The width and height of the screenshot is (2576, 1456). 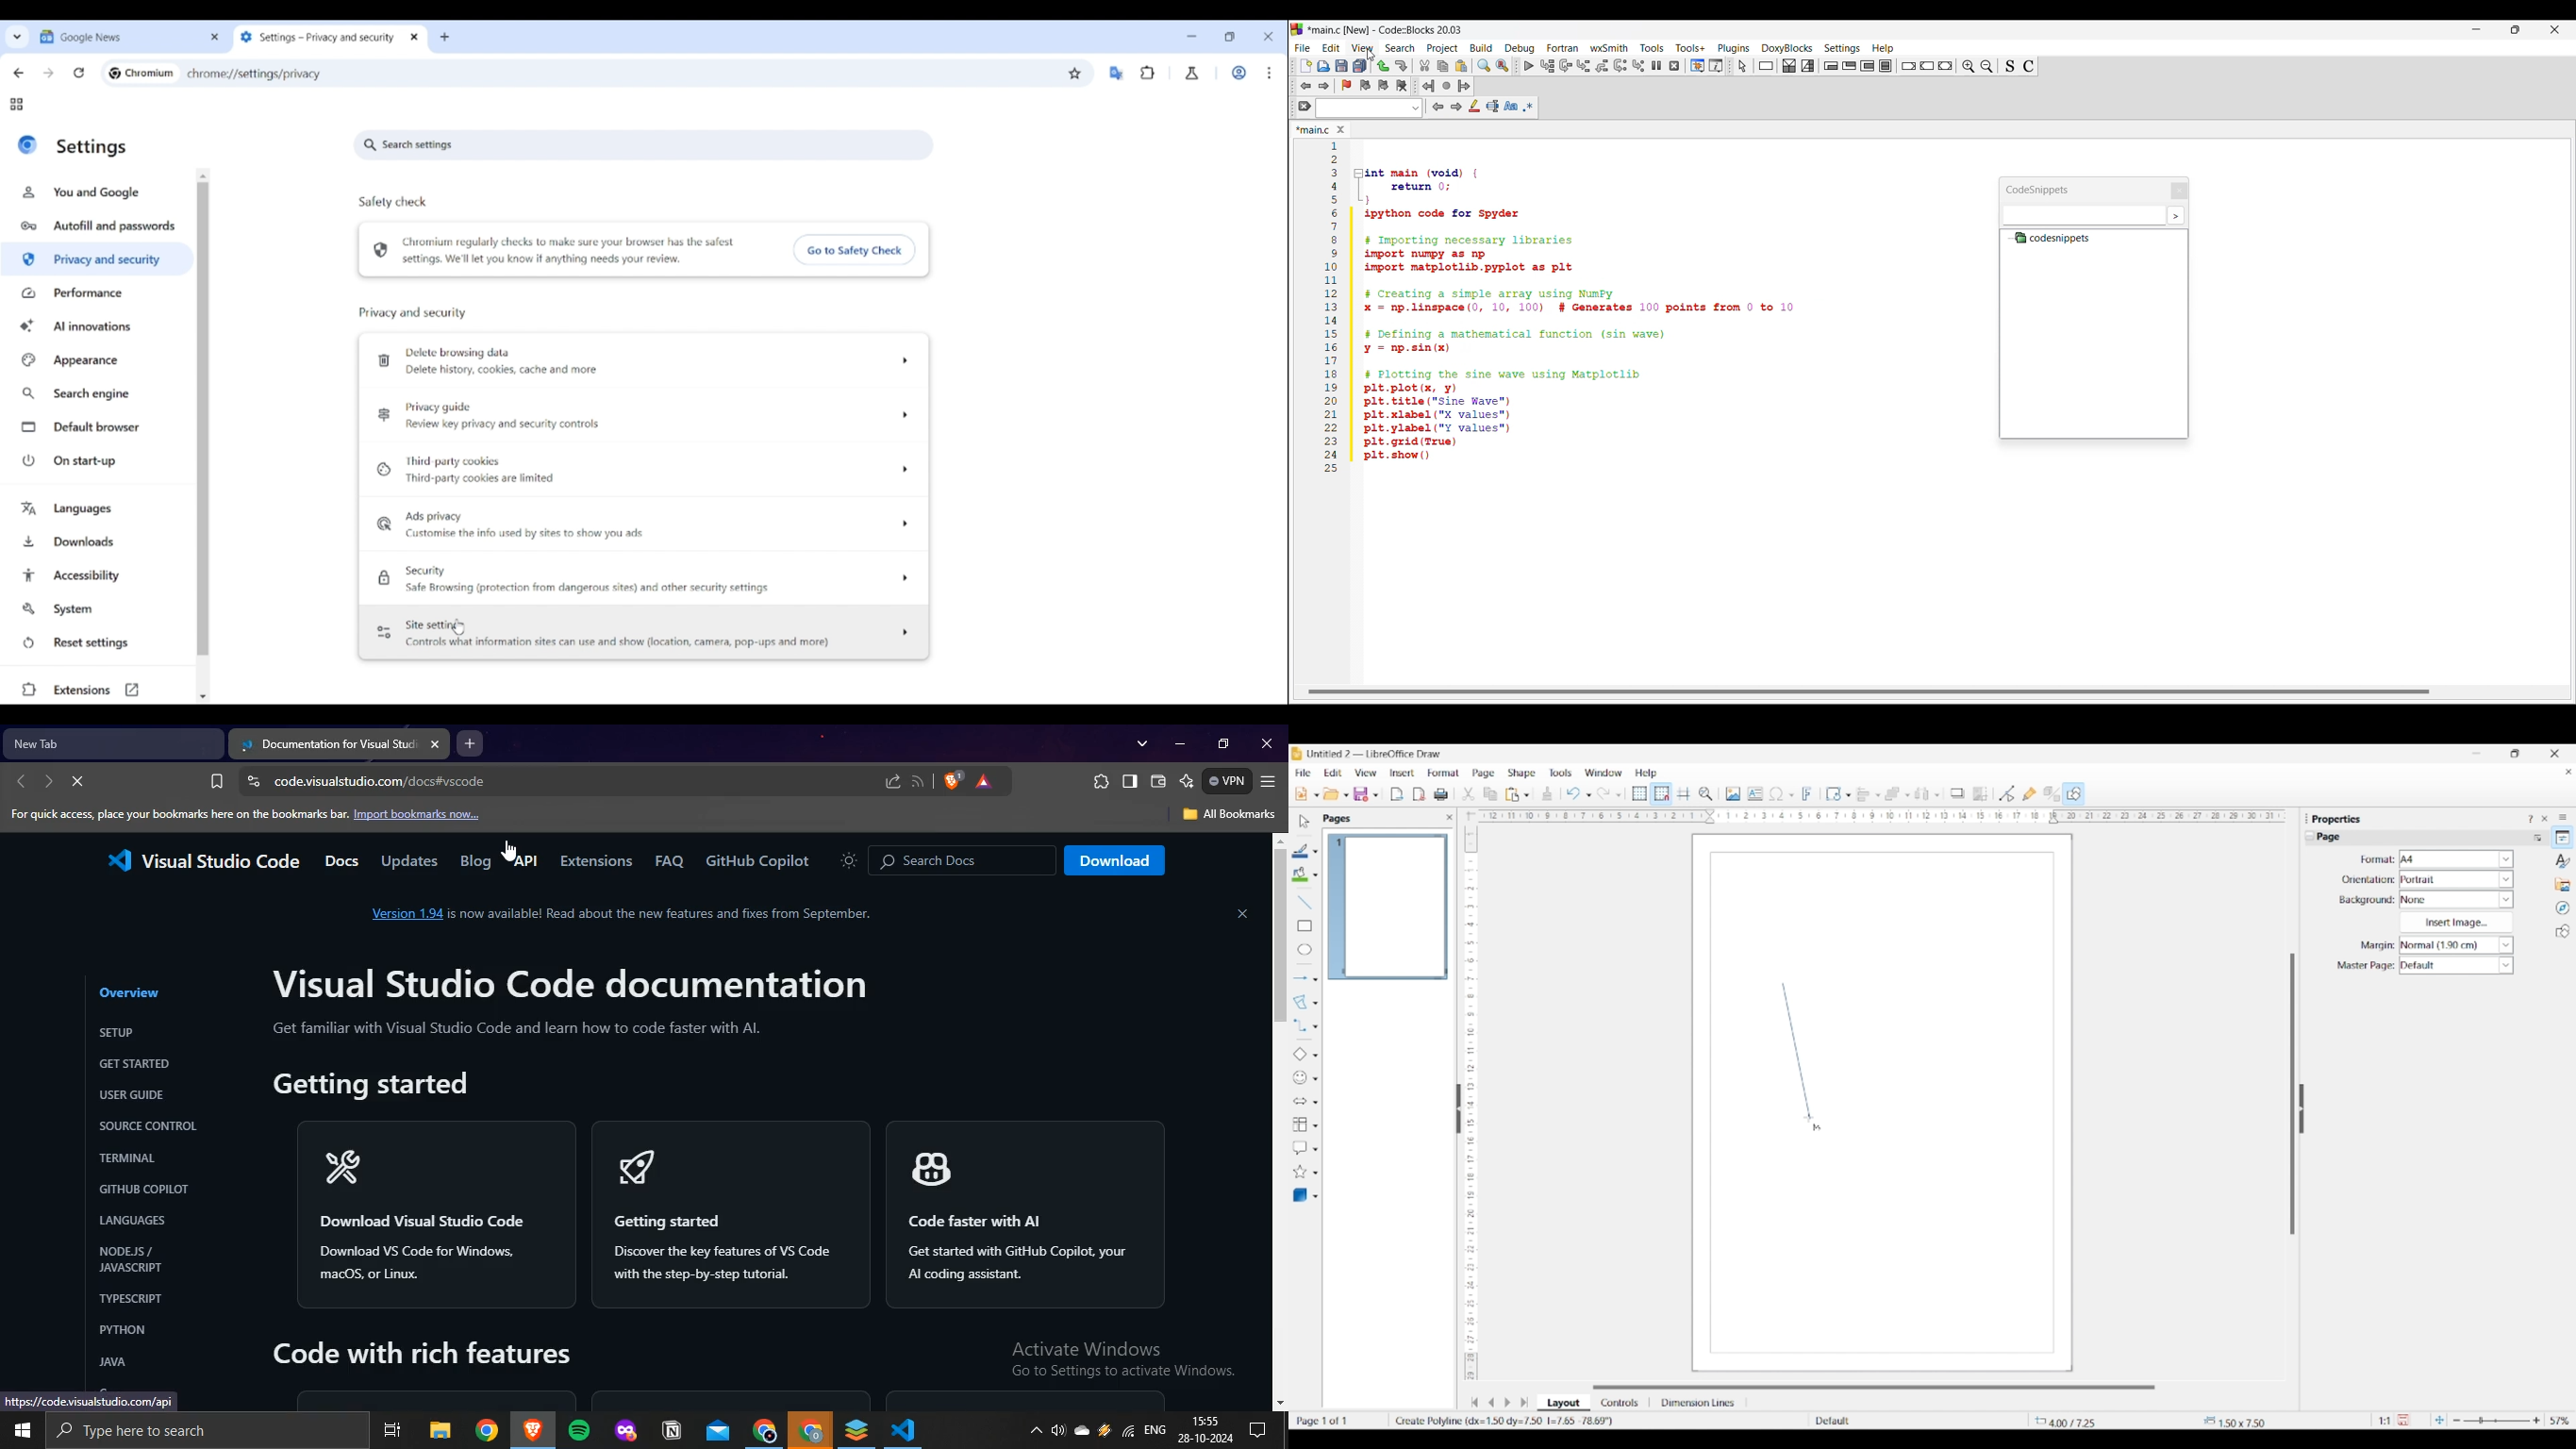 What do you see at coordinates (1383, 86) in the screenshot?
I see `Toggle next` at bounding box center [1383, 86].